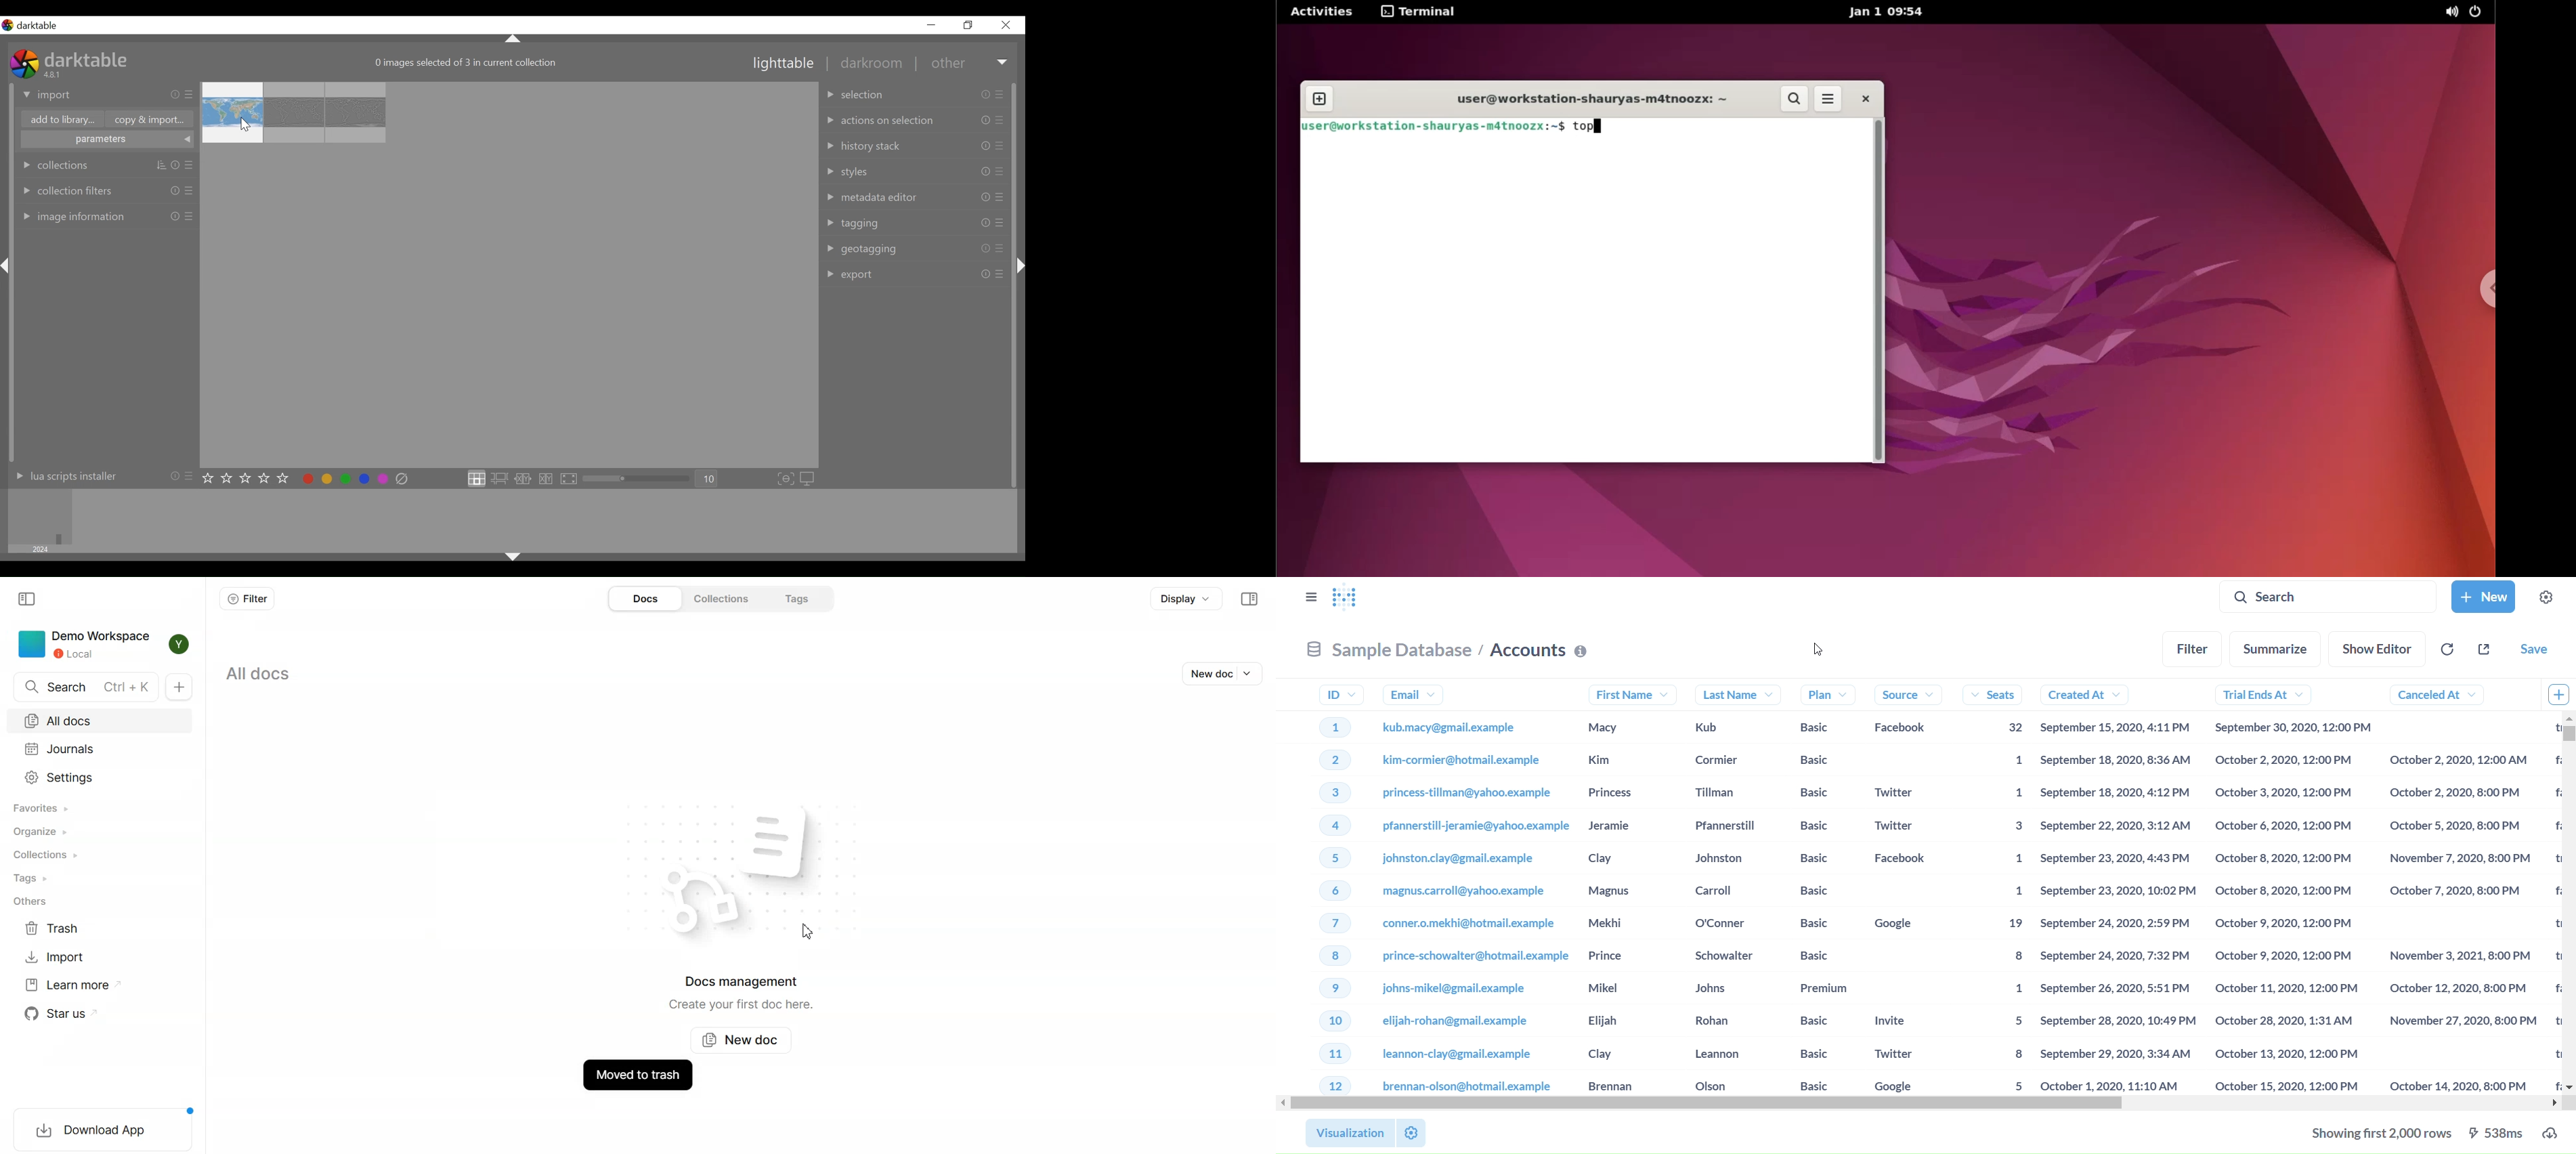 The width and height of the screenshot is (2576, 1176). I want to click on user@workstation-shauryas-m4tnoozx: ~, so click(1588, 97).